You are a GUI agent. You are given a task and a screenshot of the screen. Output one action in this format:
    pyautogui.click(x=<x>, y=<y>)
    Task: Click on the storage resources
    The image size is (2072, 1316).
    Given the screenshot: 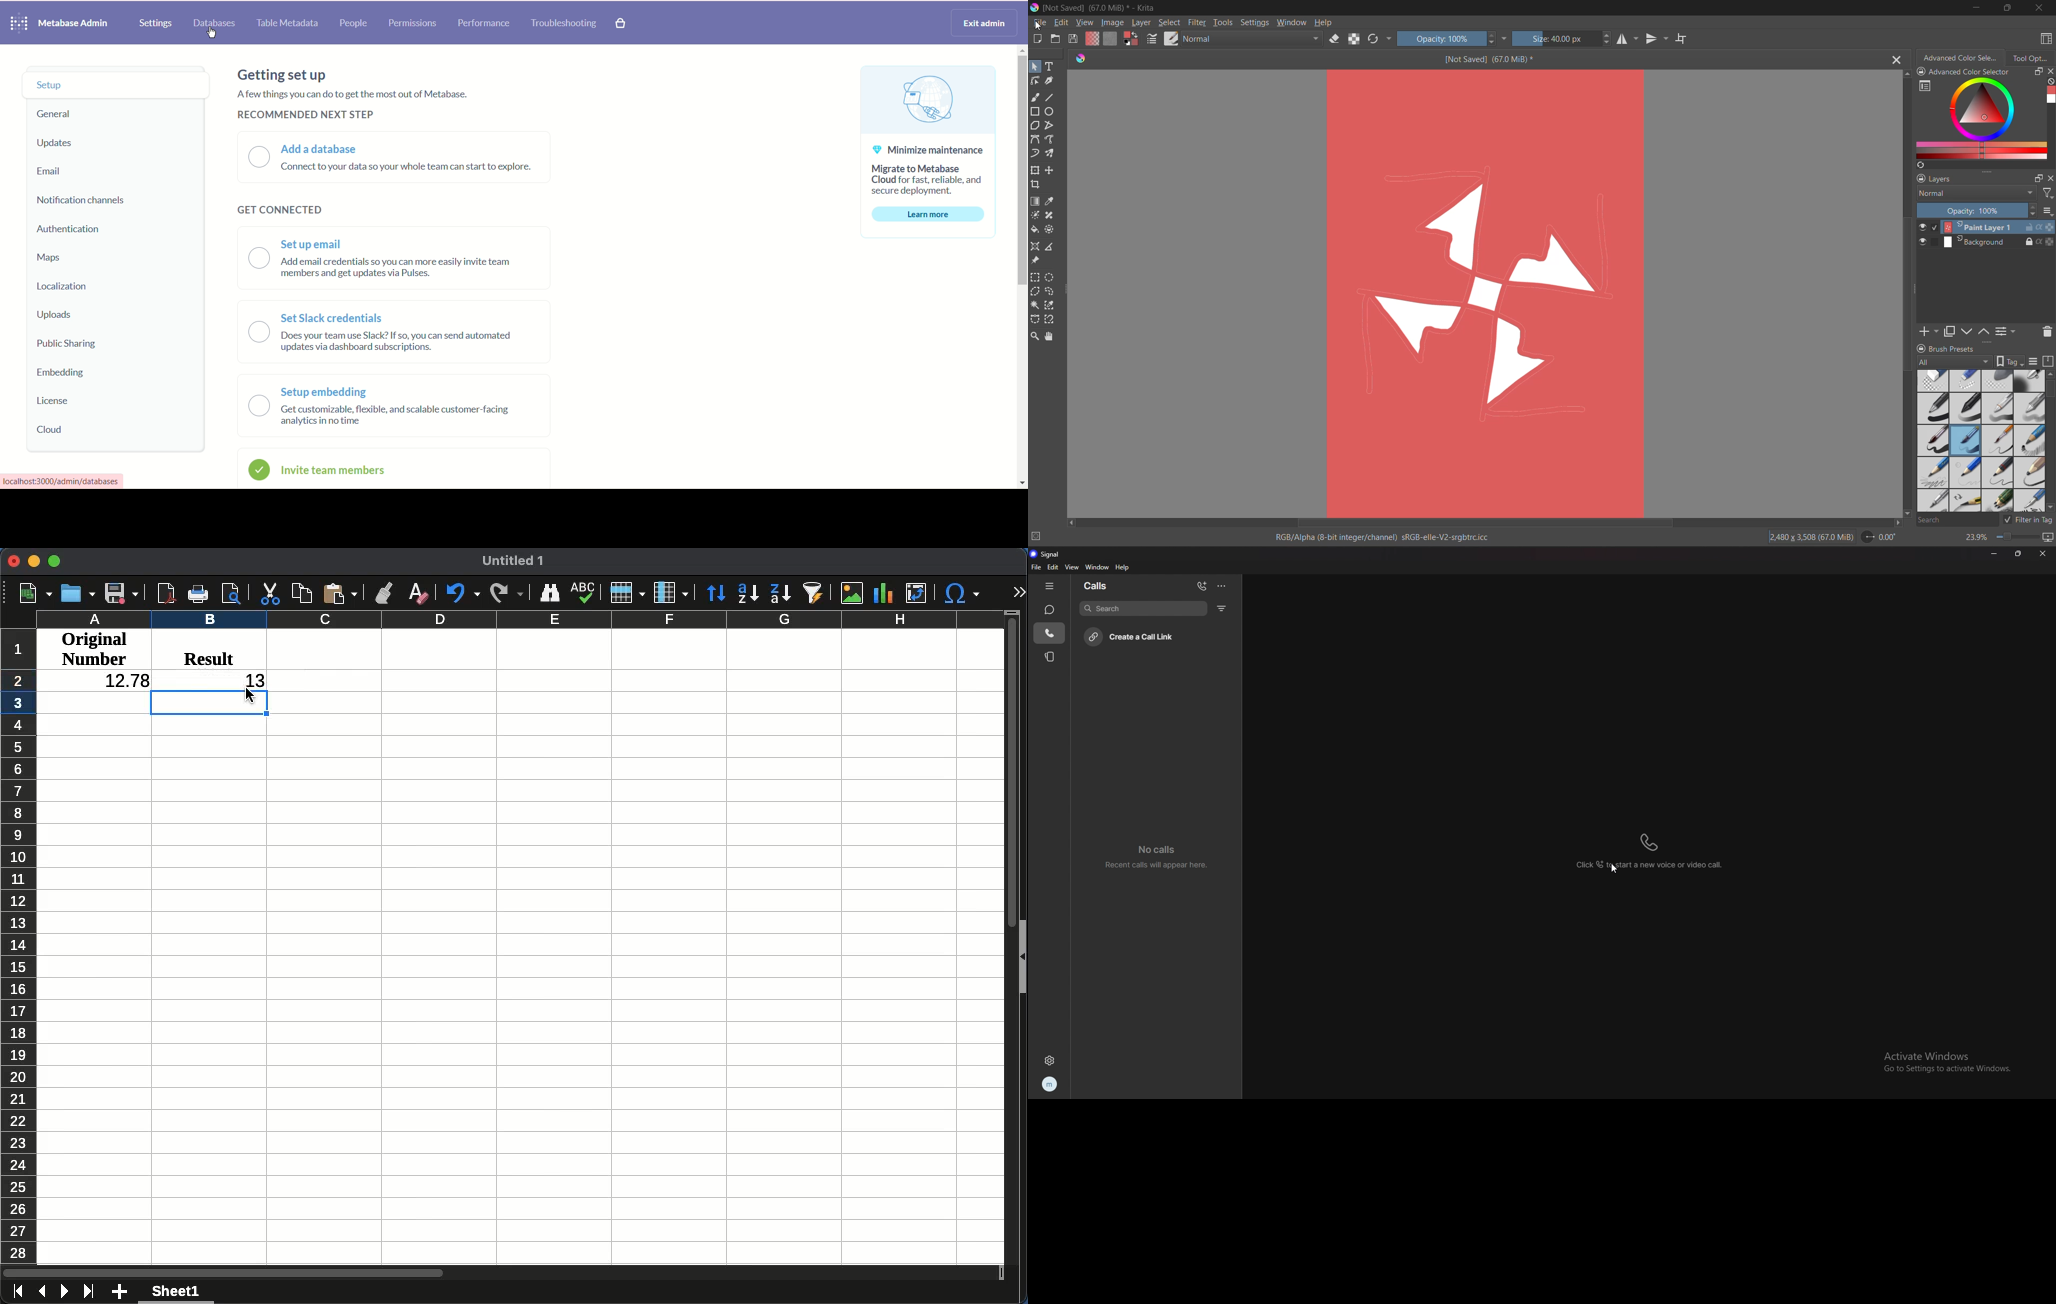 What is the action you would take?
    pyautogui.click(x=2049, y=362)
    